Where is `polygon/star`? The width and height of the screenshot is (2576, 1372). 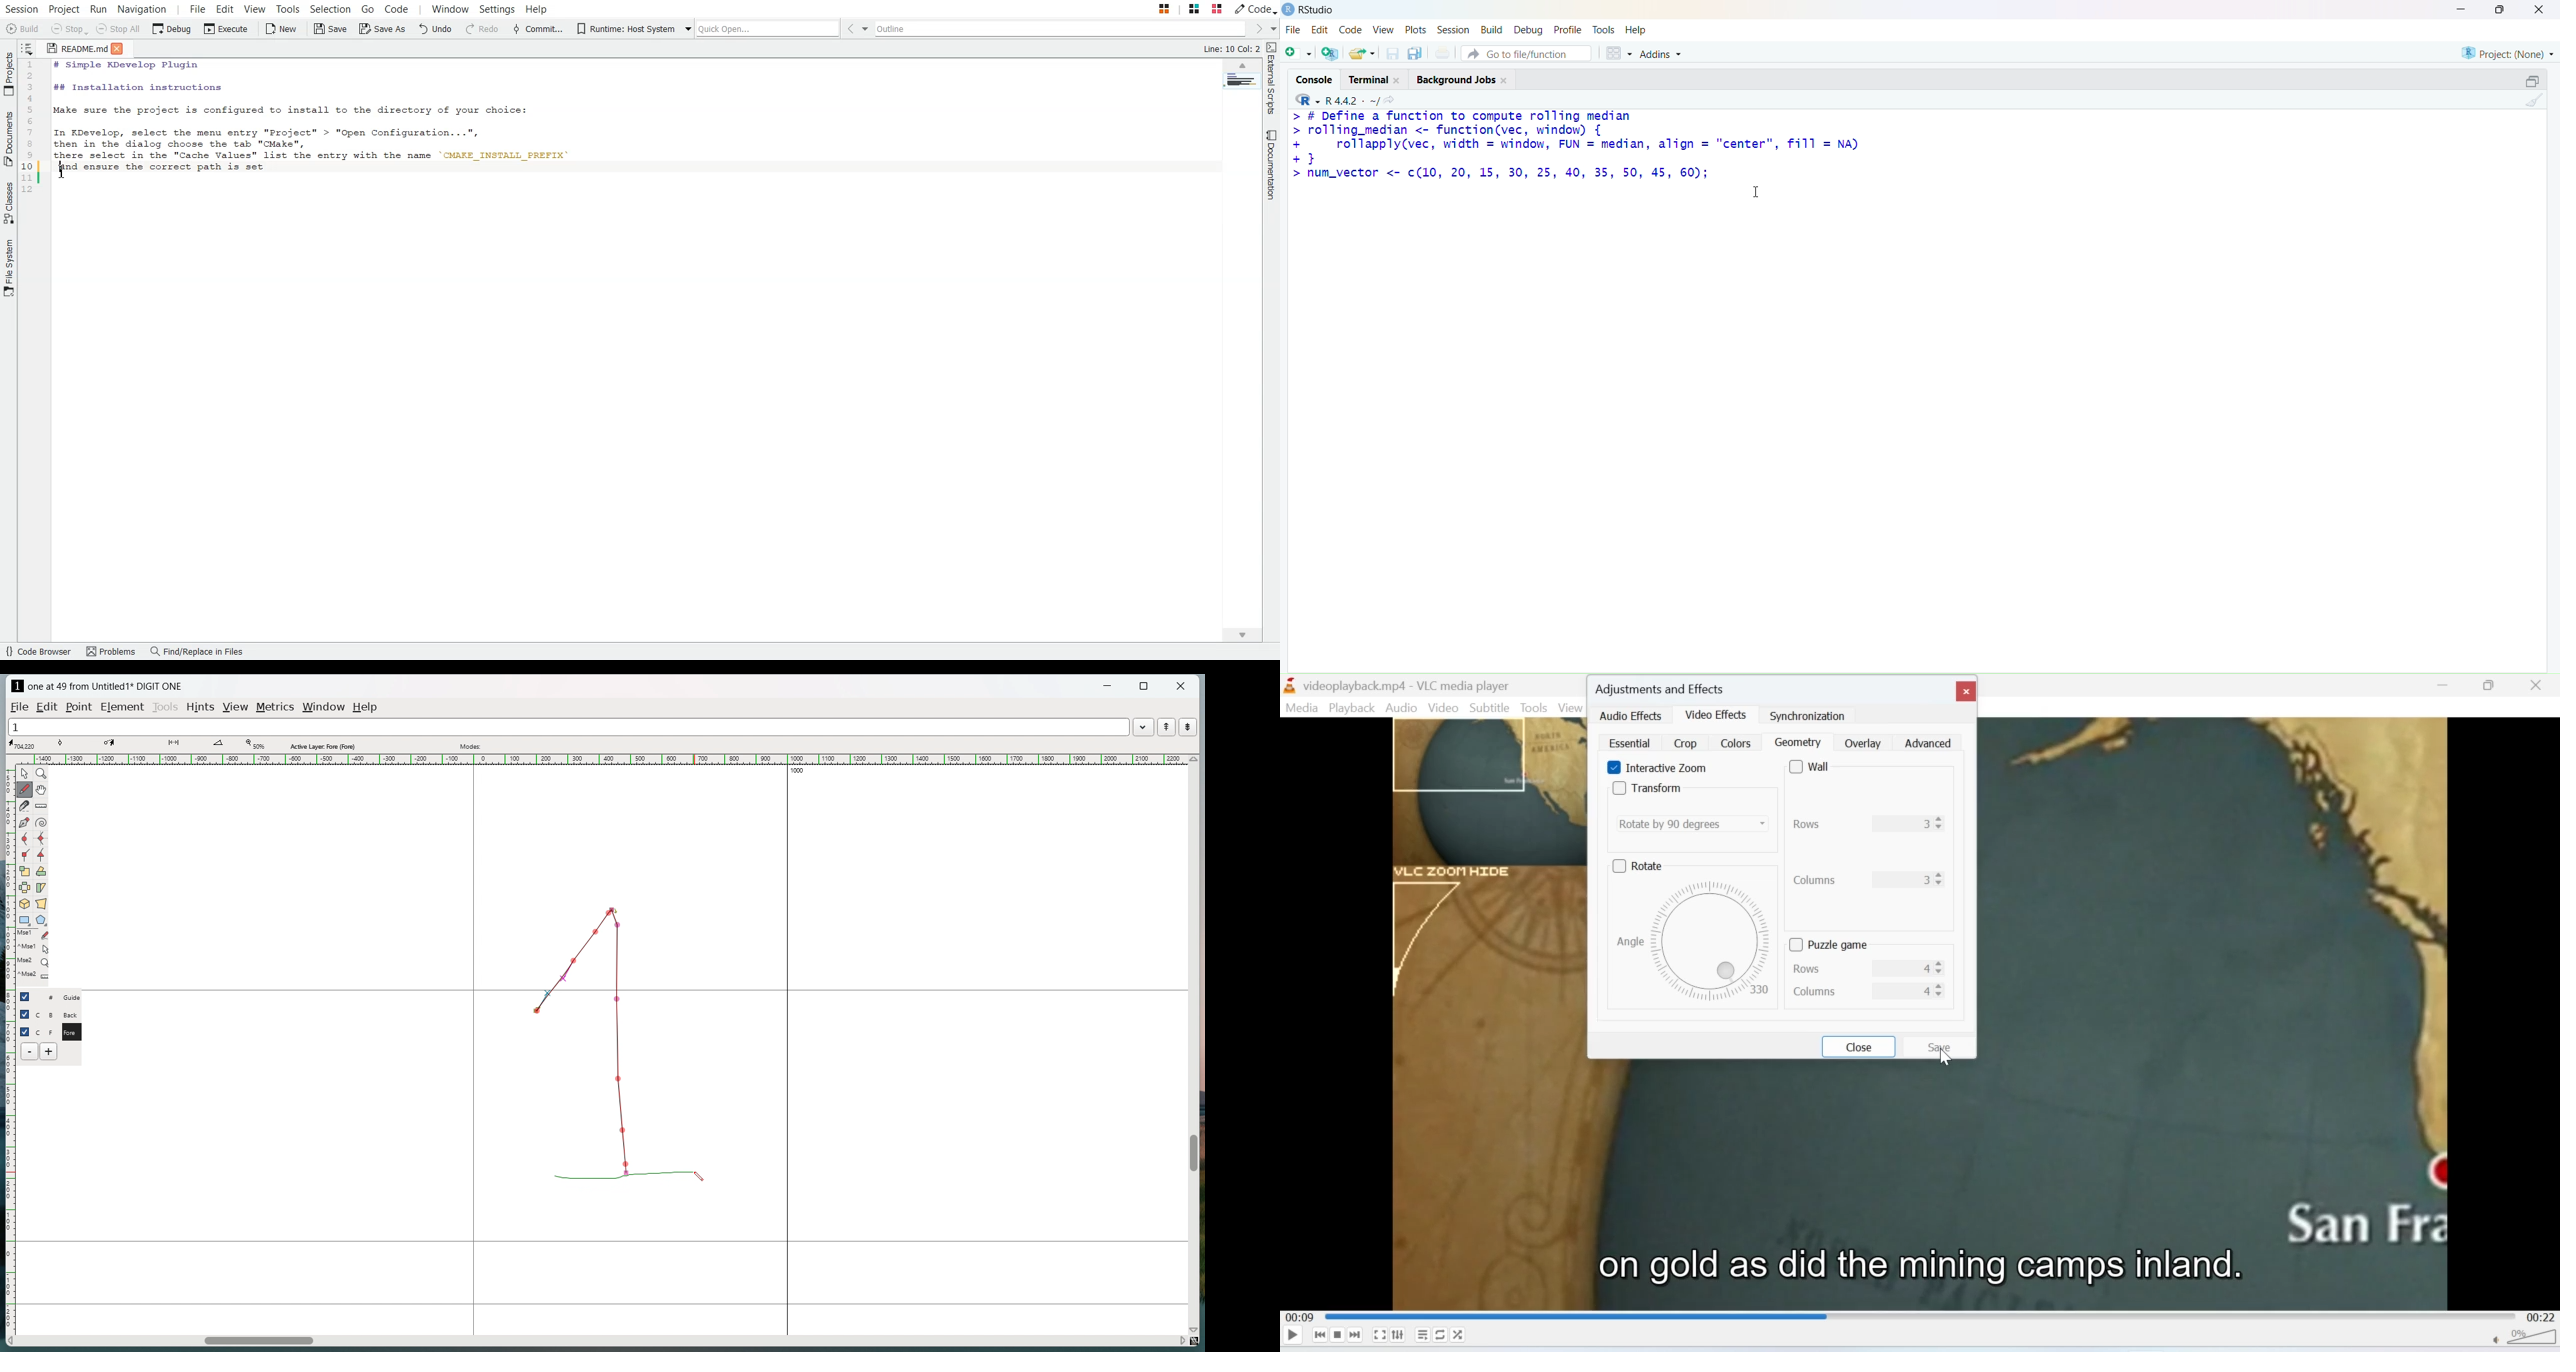 polygon/star is located at coordinates (41, 919).